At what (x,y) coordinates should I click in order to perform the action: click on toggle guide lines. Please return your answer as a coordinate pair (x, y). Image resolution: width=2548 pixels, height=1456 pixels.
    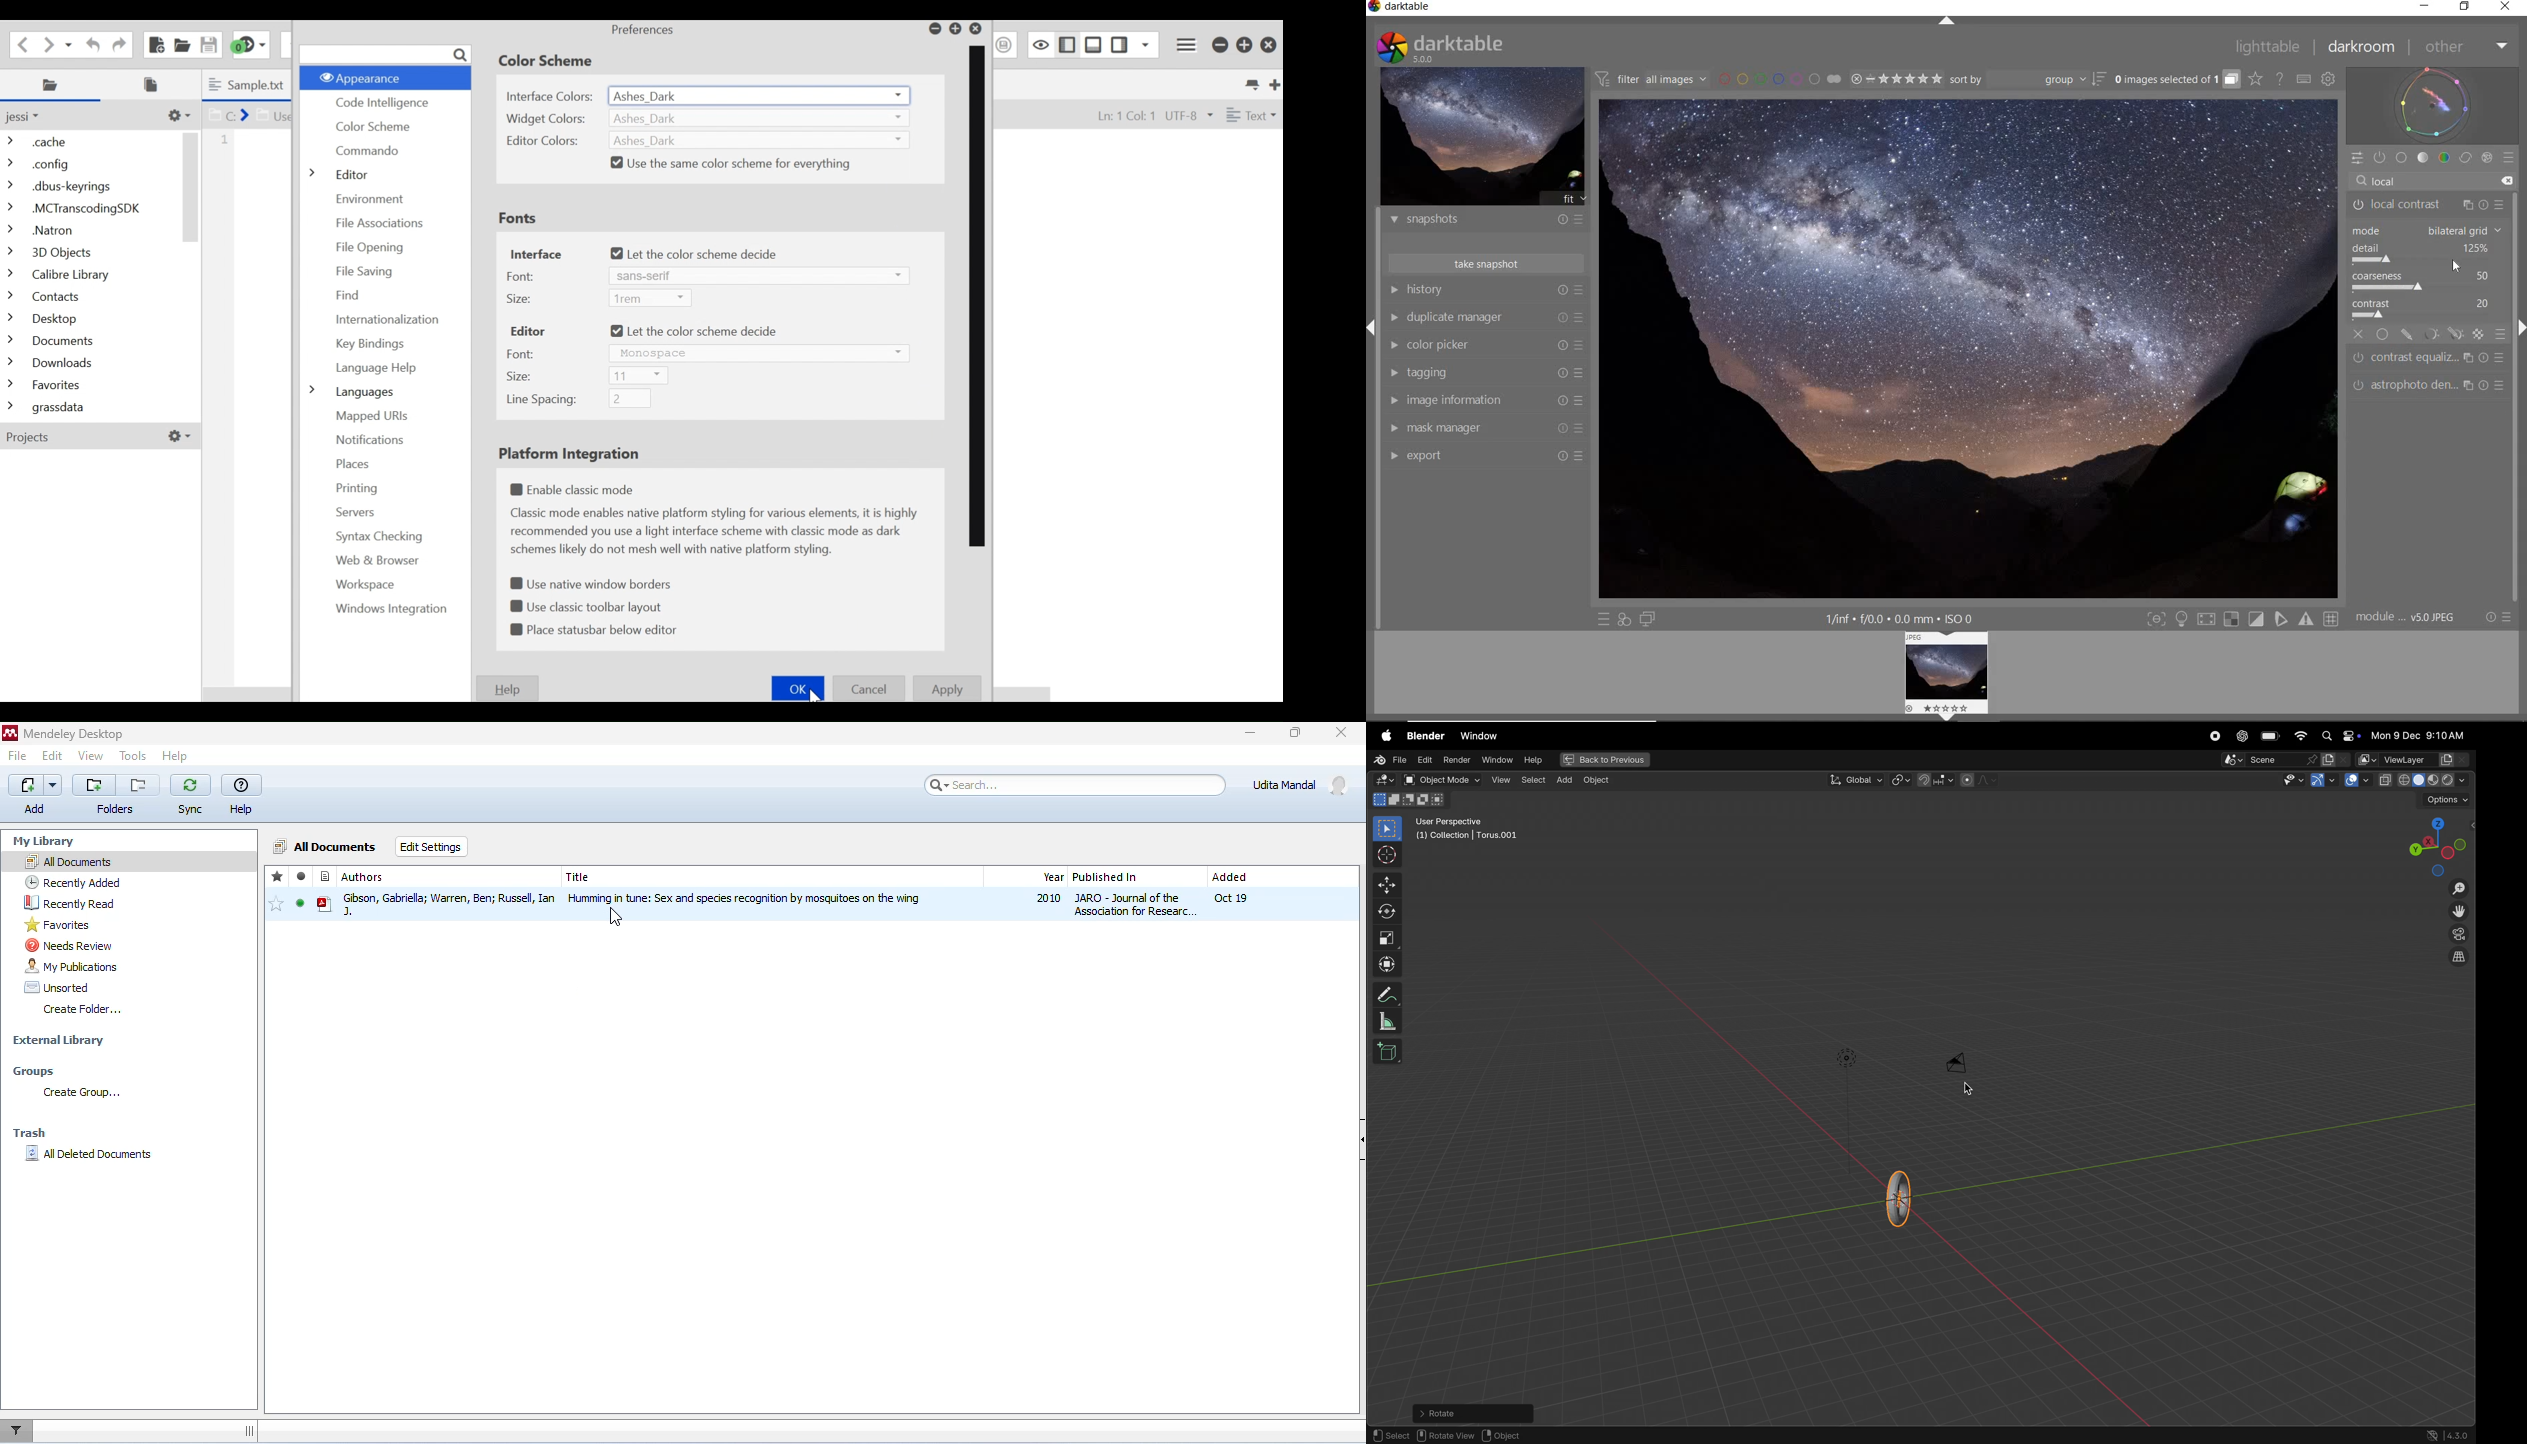
    Looking at the image, I should click on (2334, 619).